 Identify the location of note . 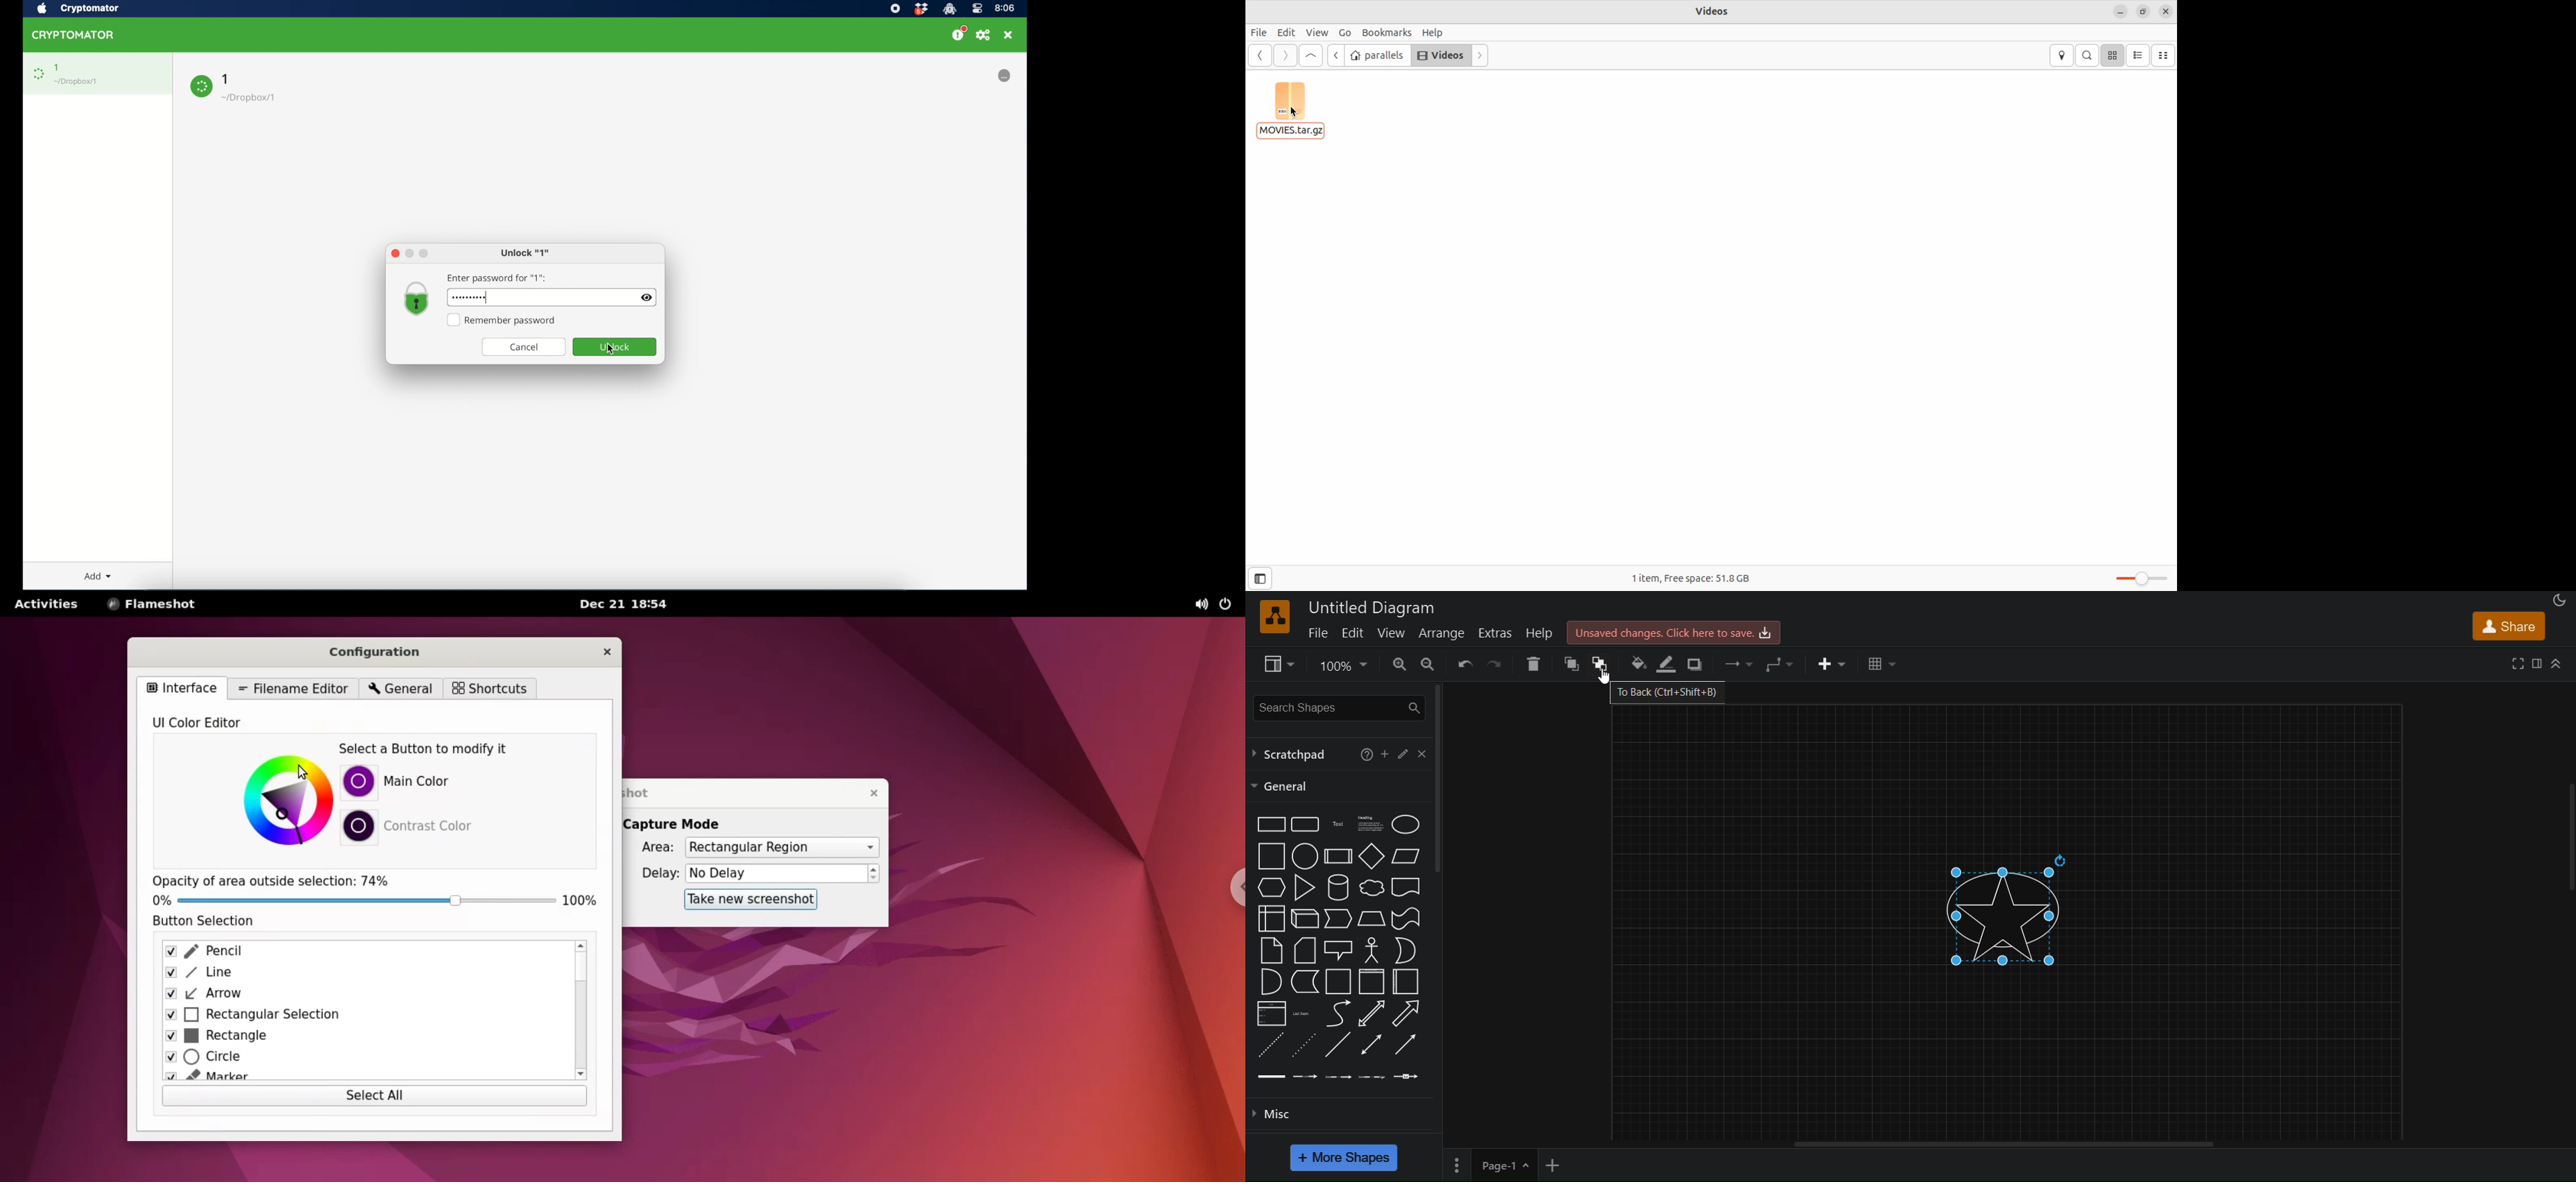
(1271, 951).